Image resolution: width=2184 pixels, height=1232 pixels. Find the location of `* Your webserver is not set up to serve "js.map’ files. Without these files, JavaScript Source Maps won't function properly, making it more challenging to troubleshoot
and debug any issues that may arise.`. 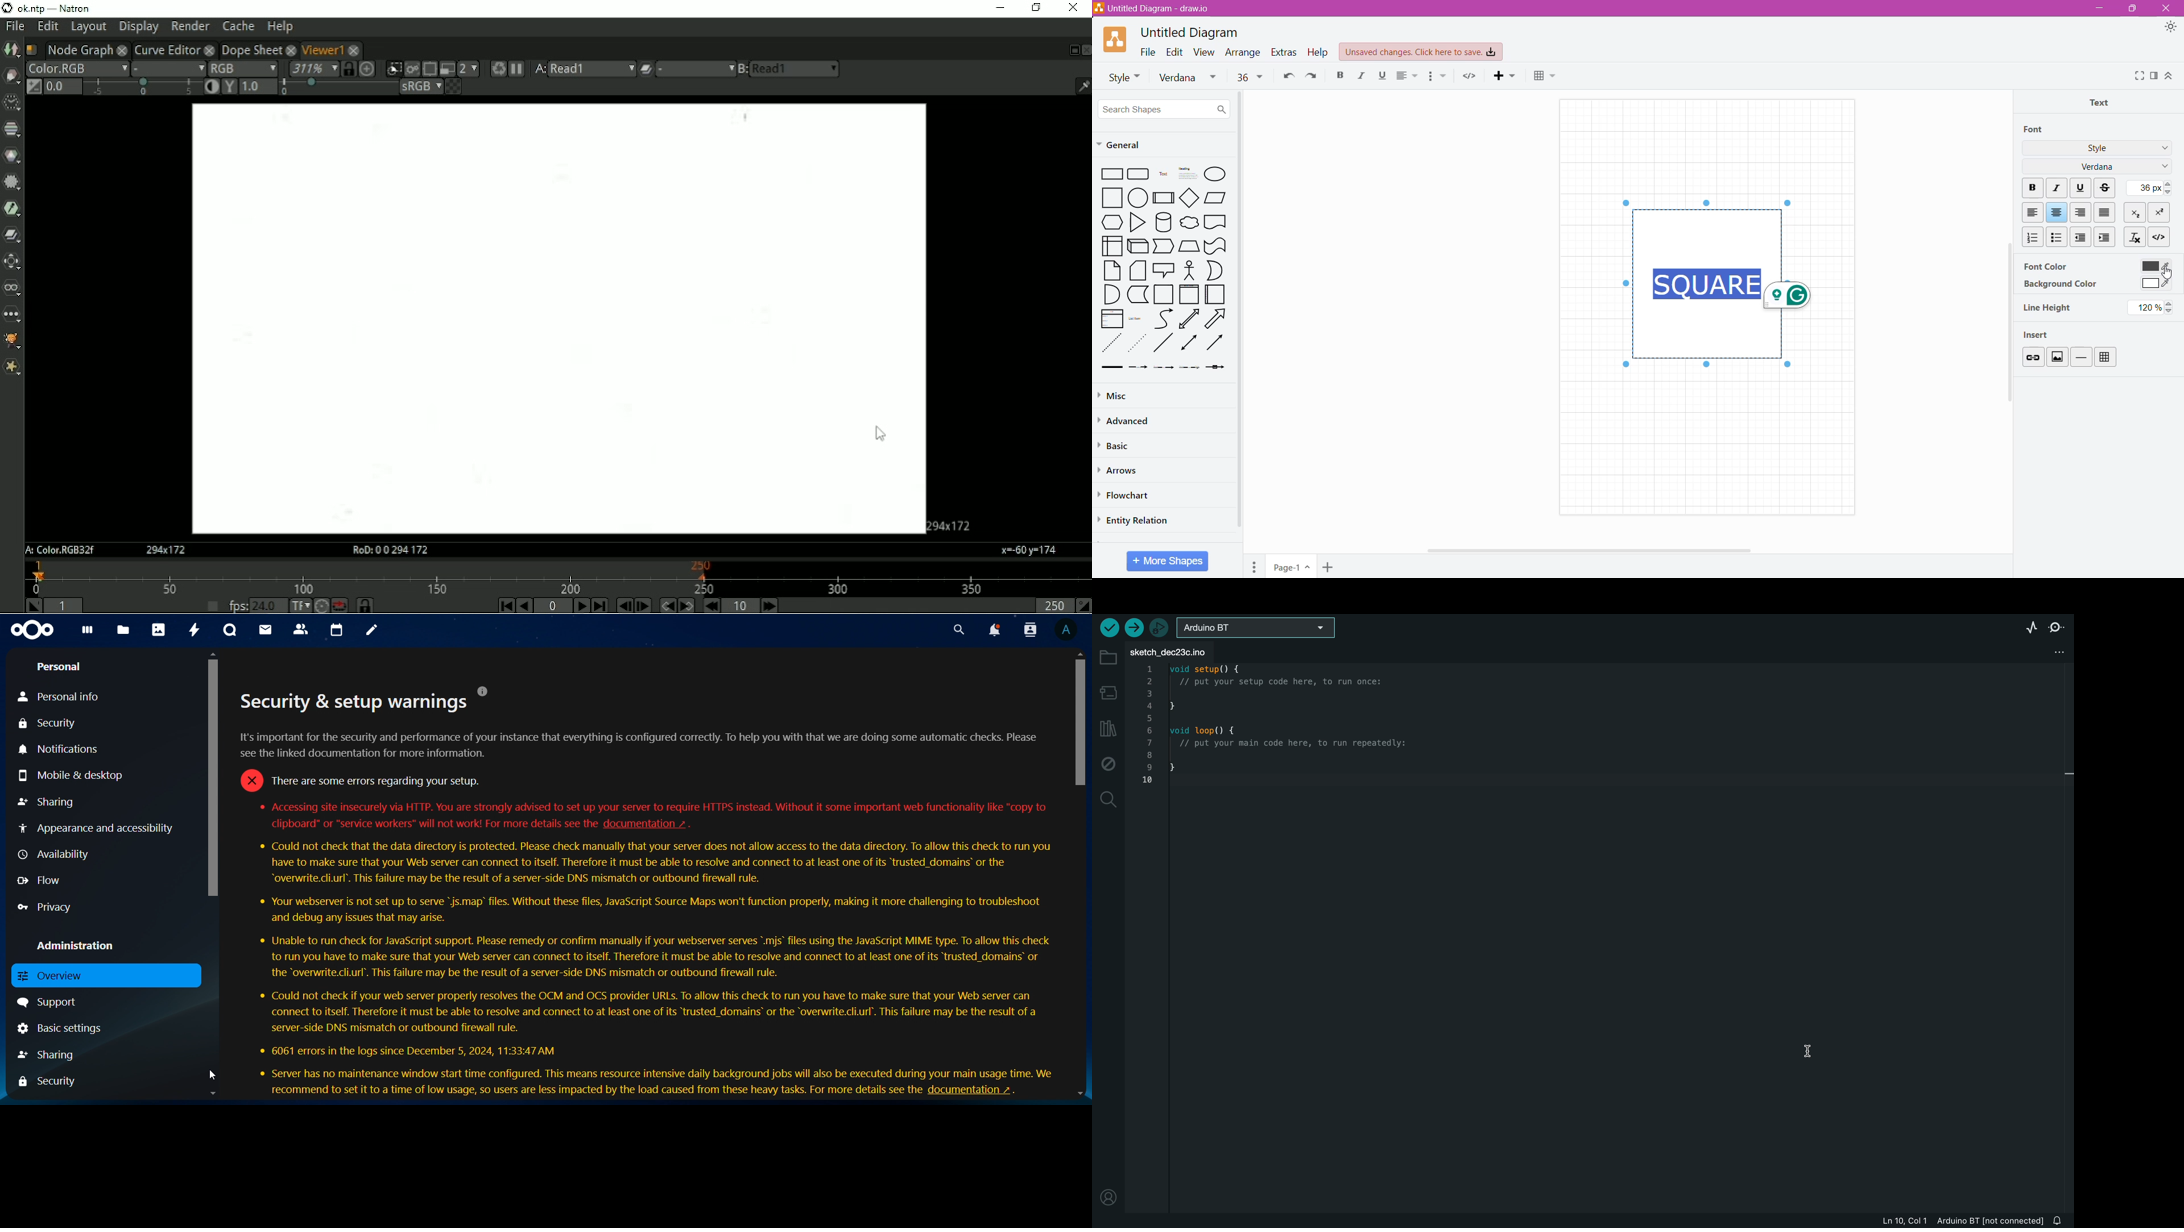

* Your webserver is not set up to serve "js.map’ files. Without these files, JavaScript Source Maps won't function properly, making it more challenging to troubleshoot
and debug any issues that may arise. is located at coordinates (653, 910).